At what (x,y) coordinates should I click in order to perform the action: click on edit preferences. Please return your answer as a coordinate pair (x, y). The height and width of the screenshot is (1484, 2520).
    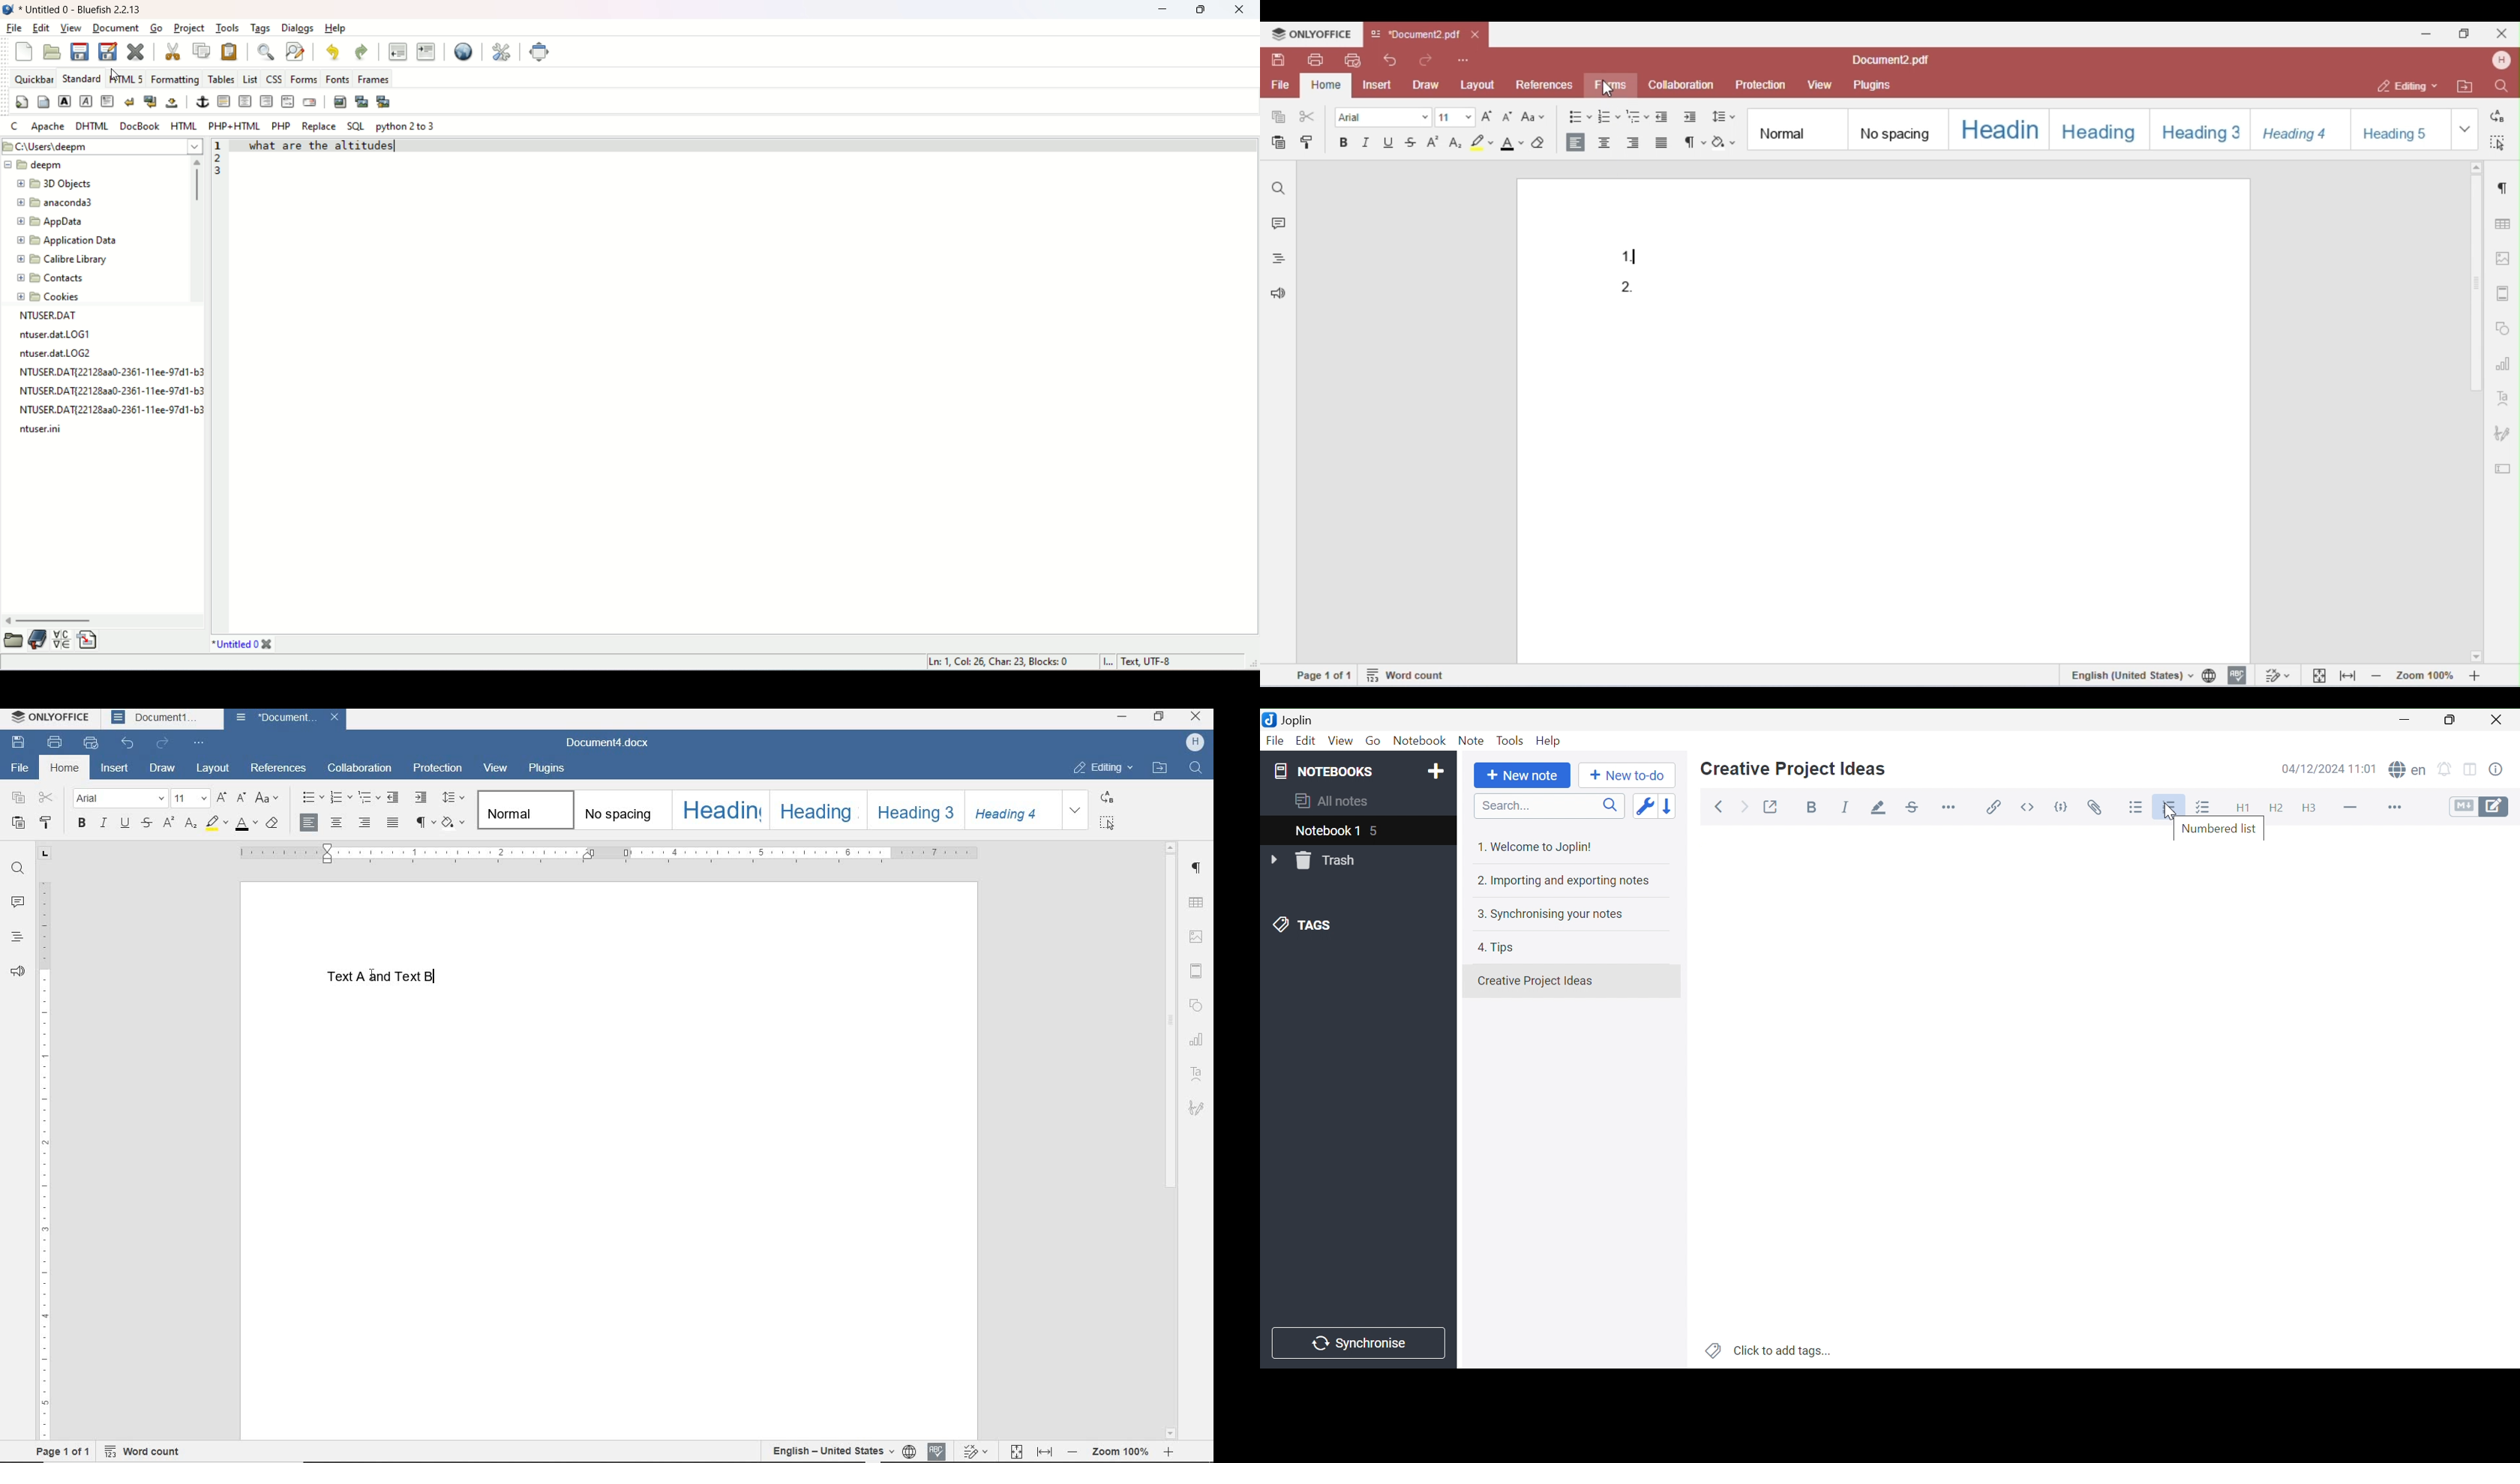
    Looking at the image, I should click on (502, 51).